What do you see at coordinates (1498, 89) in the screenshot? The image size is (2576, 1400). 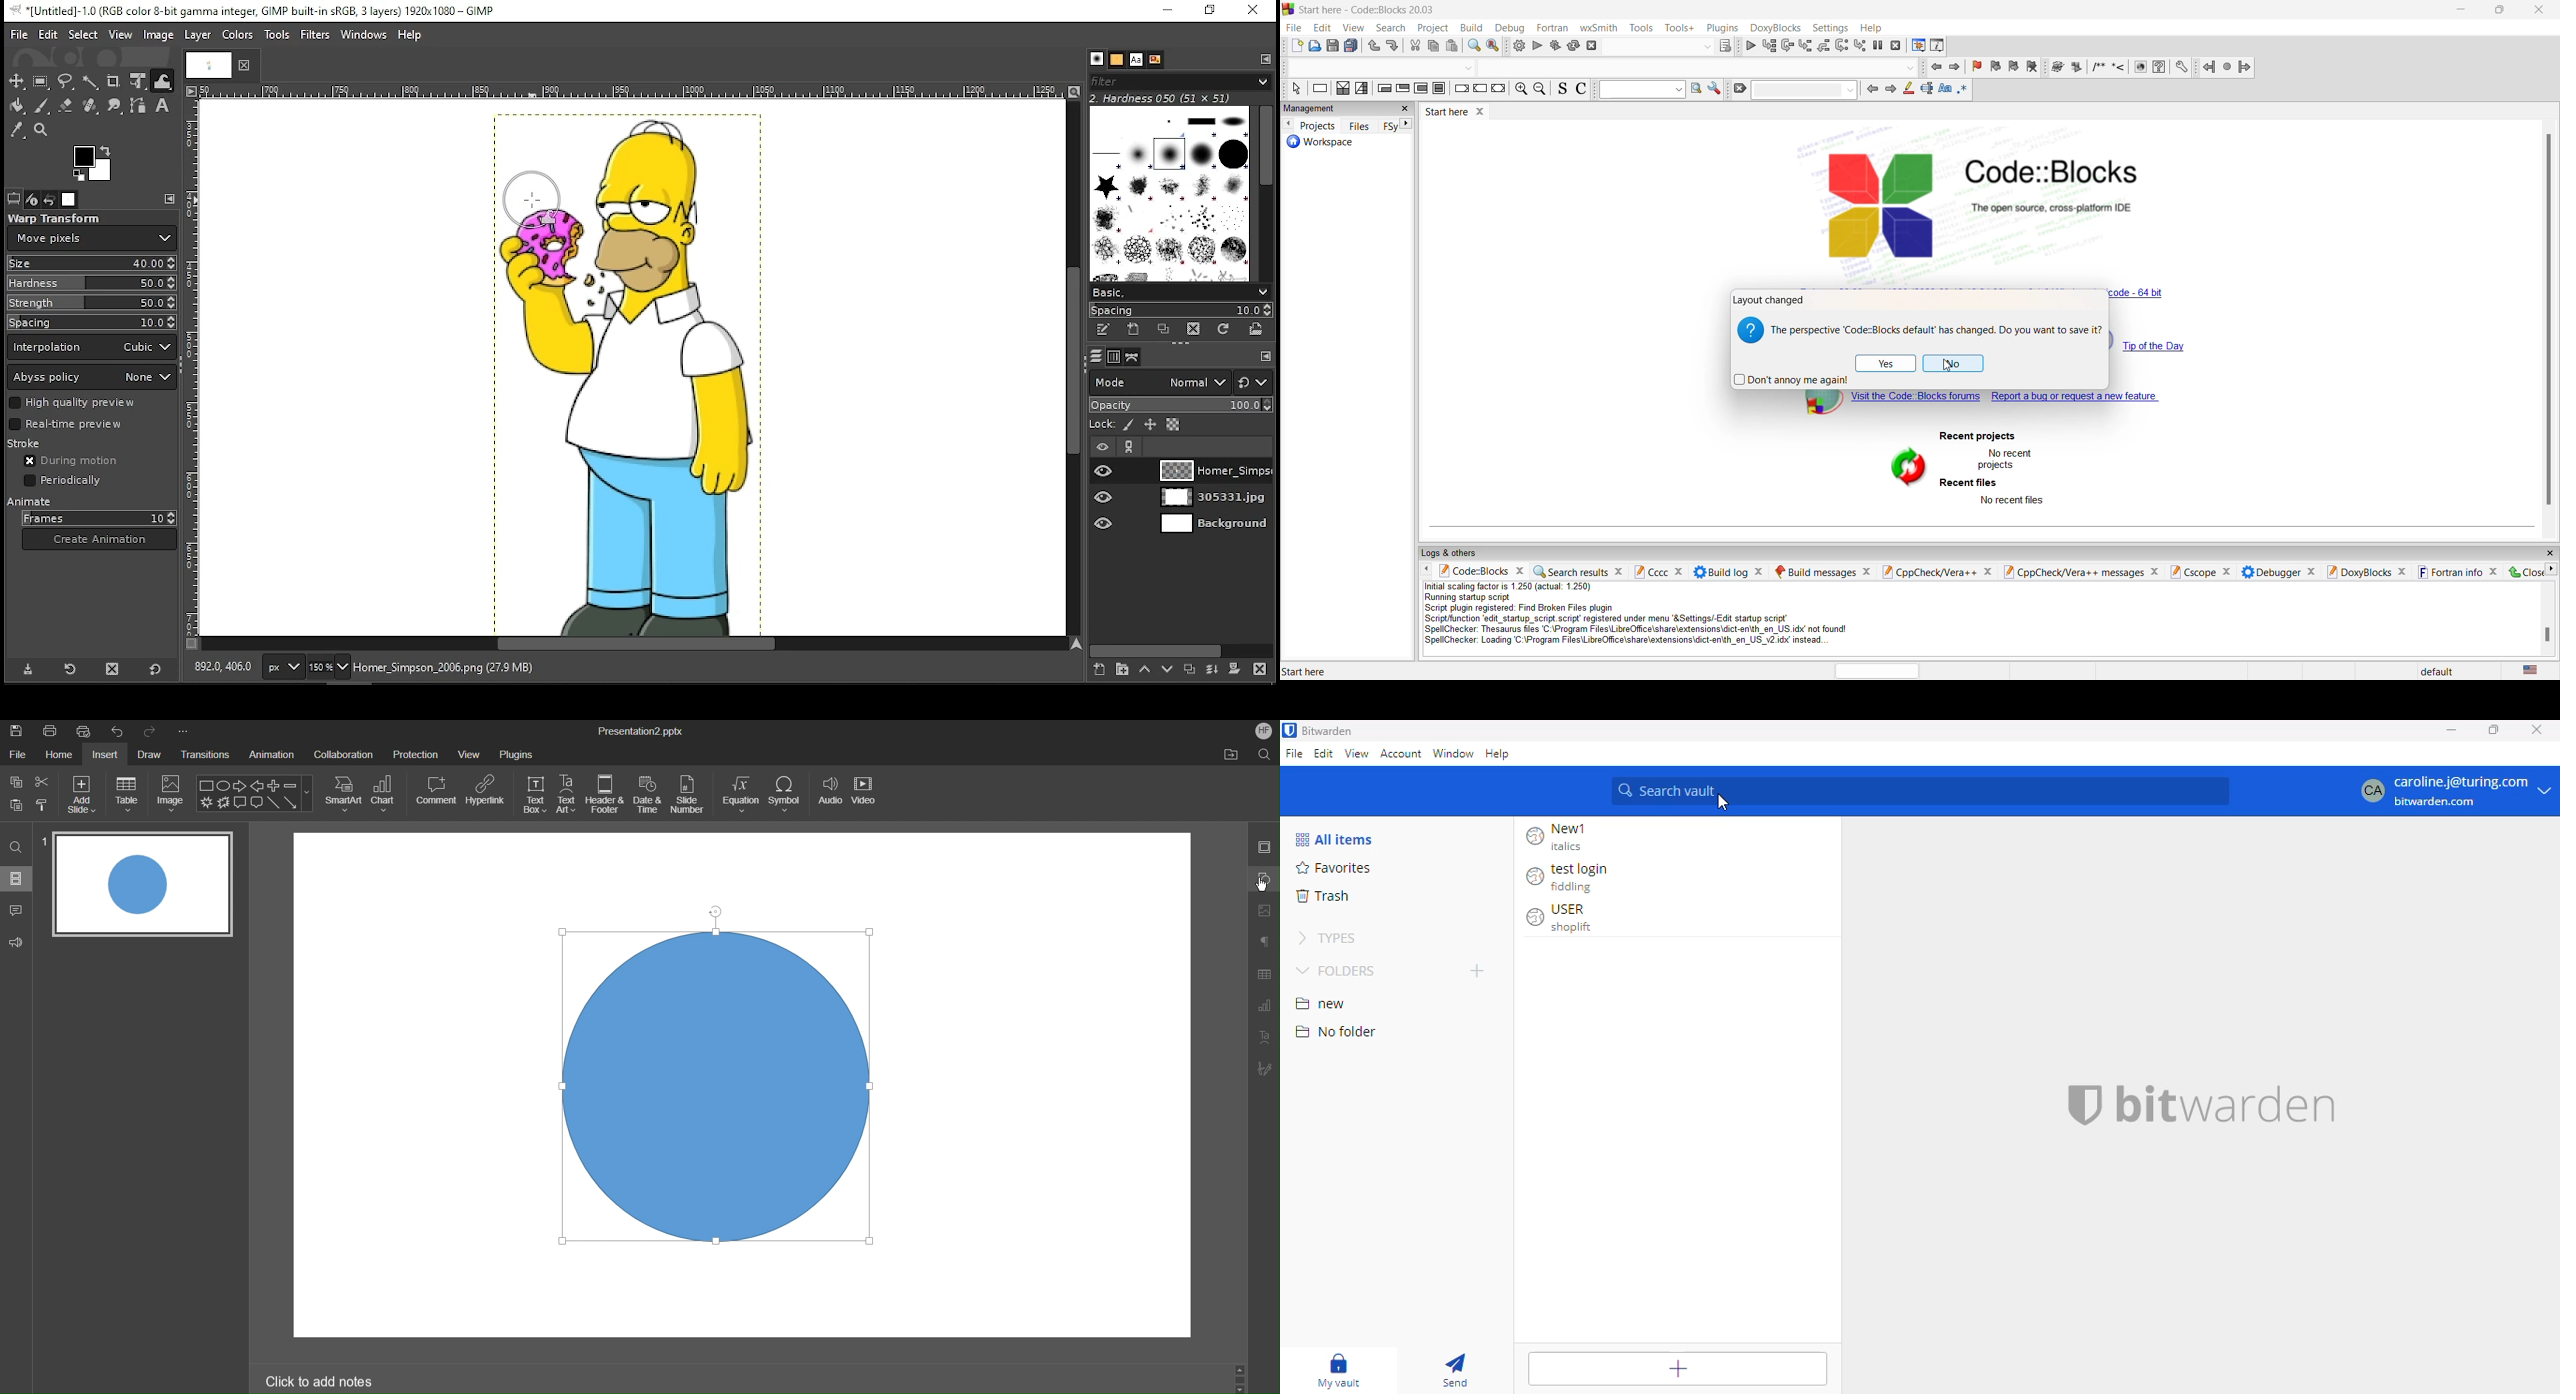 I see `return instruction` at bounding box center [1498, 89].